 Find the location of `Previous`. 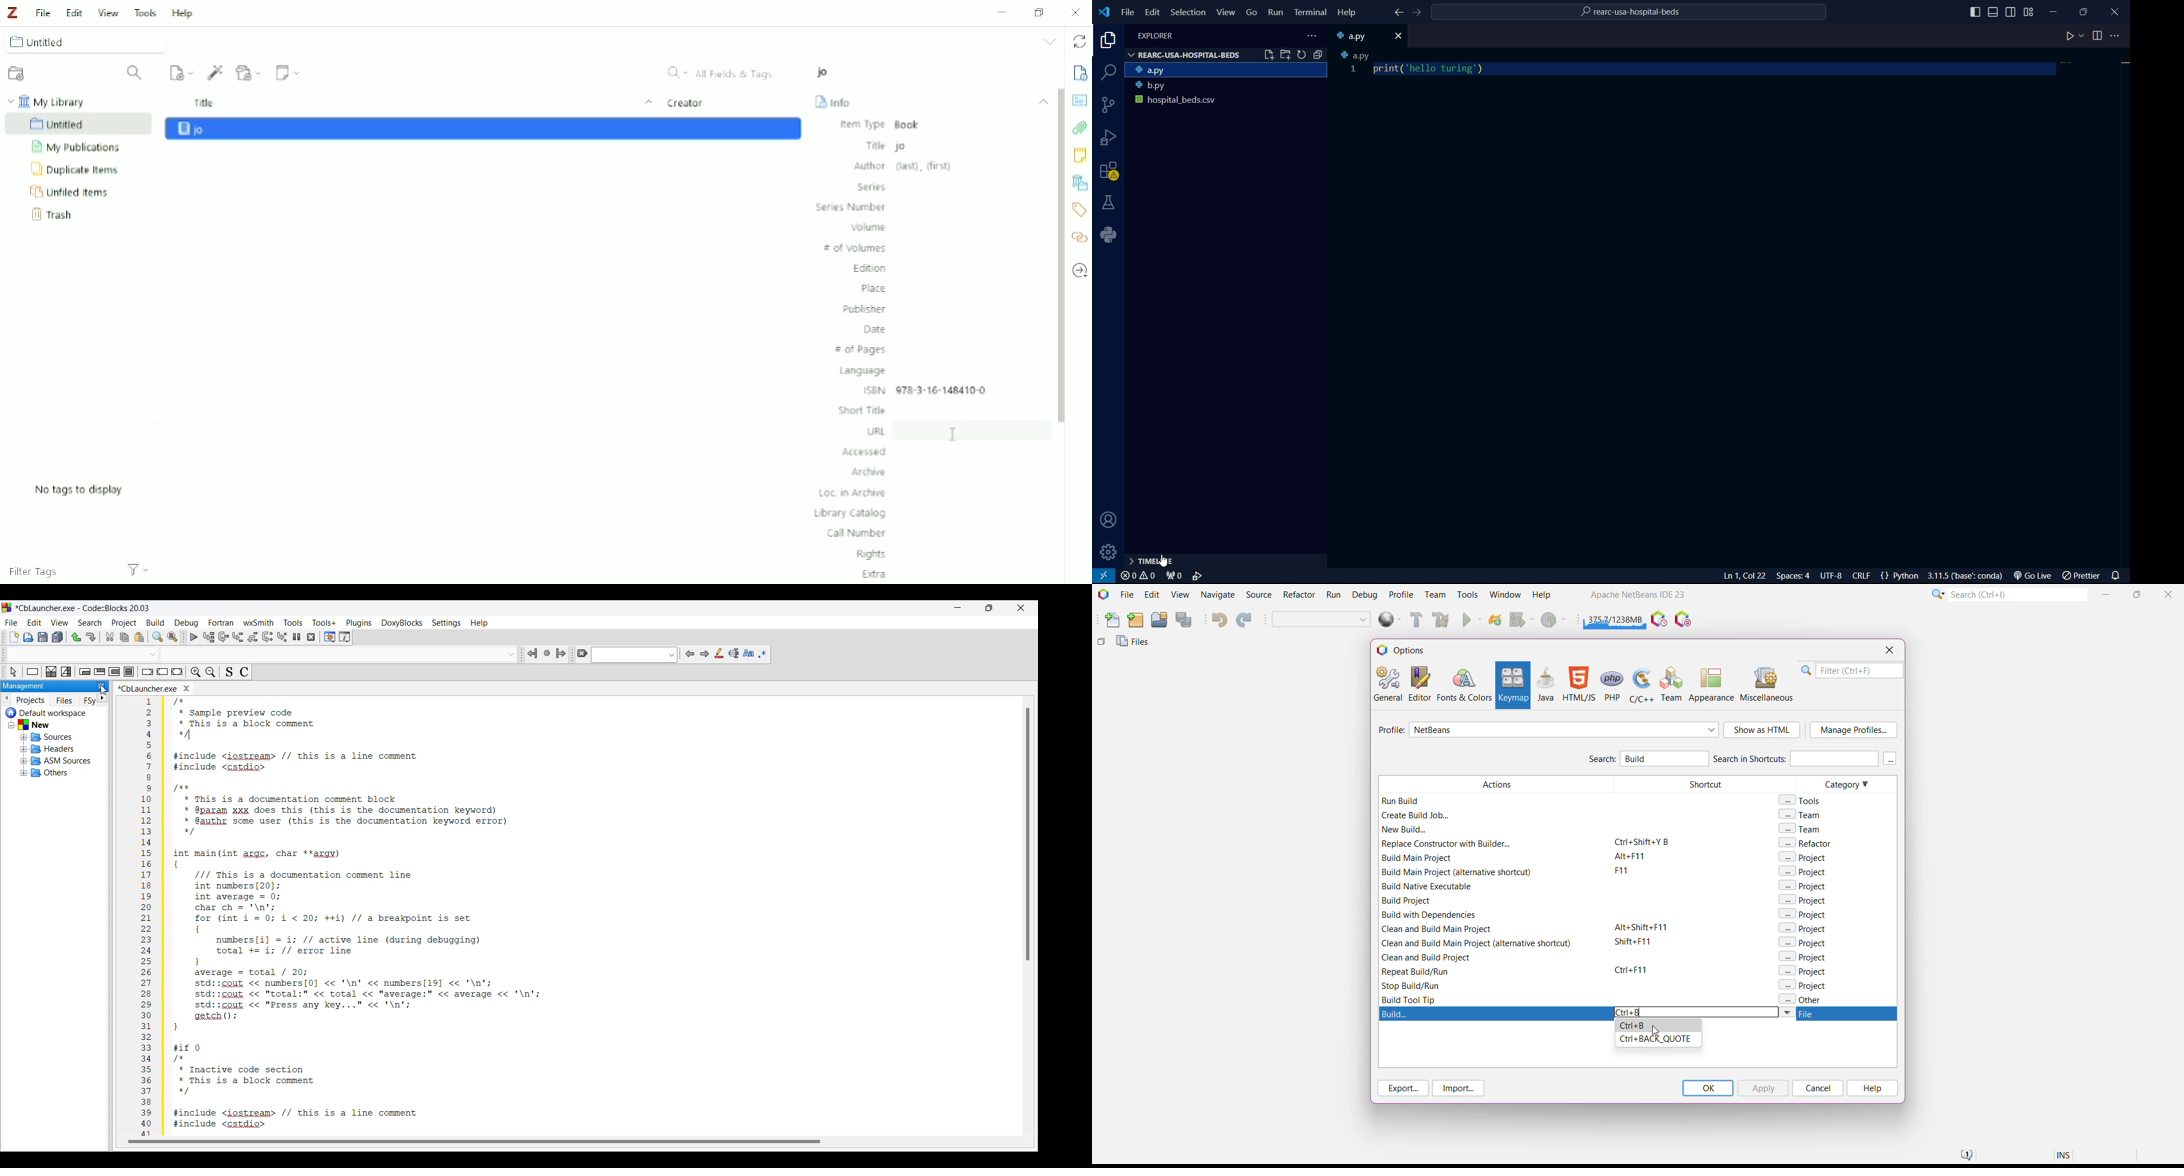

Previous is located at coordinates (690, 654).